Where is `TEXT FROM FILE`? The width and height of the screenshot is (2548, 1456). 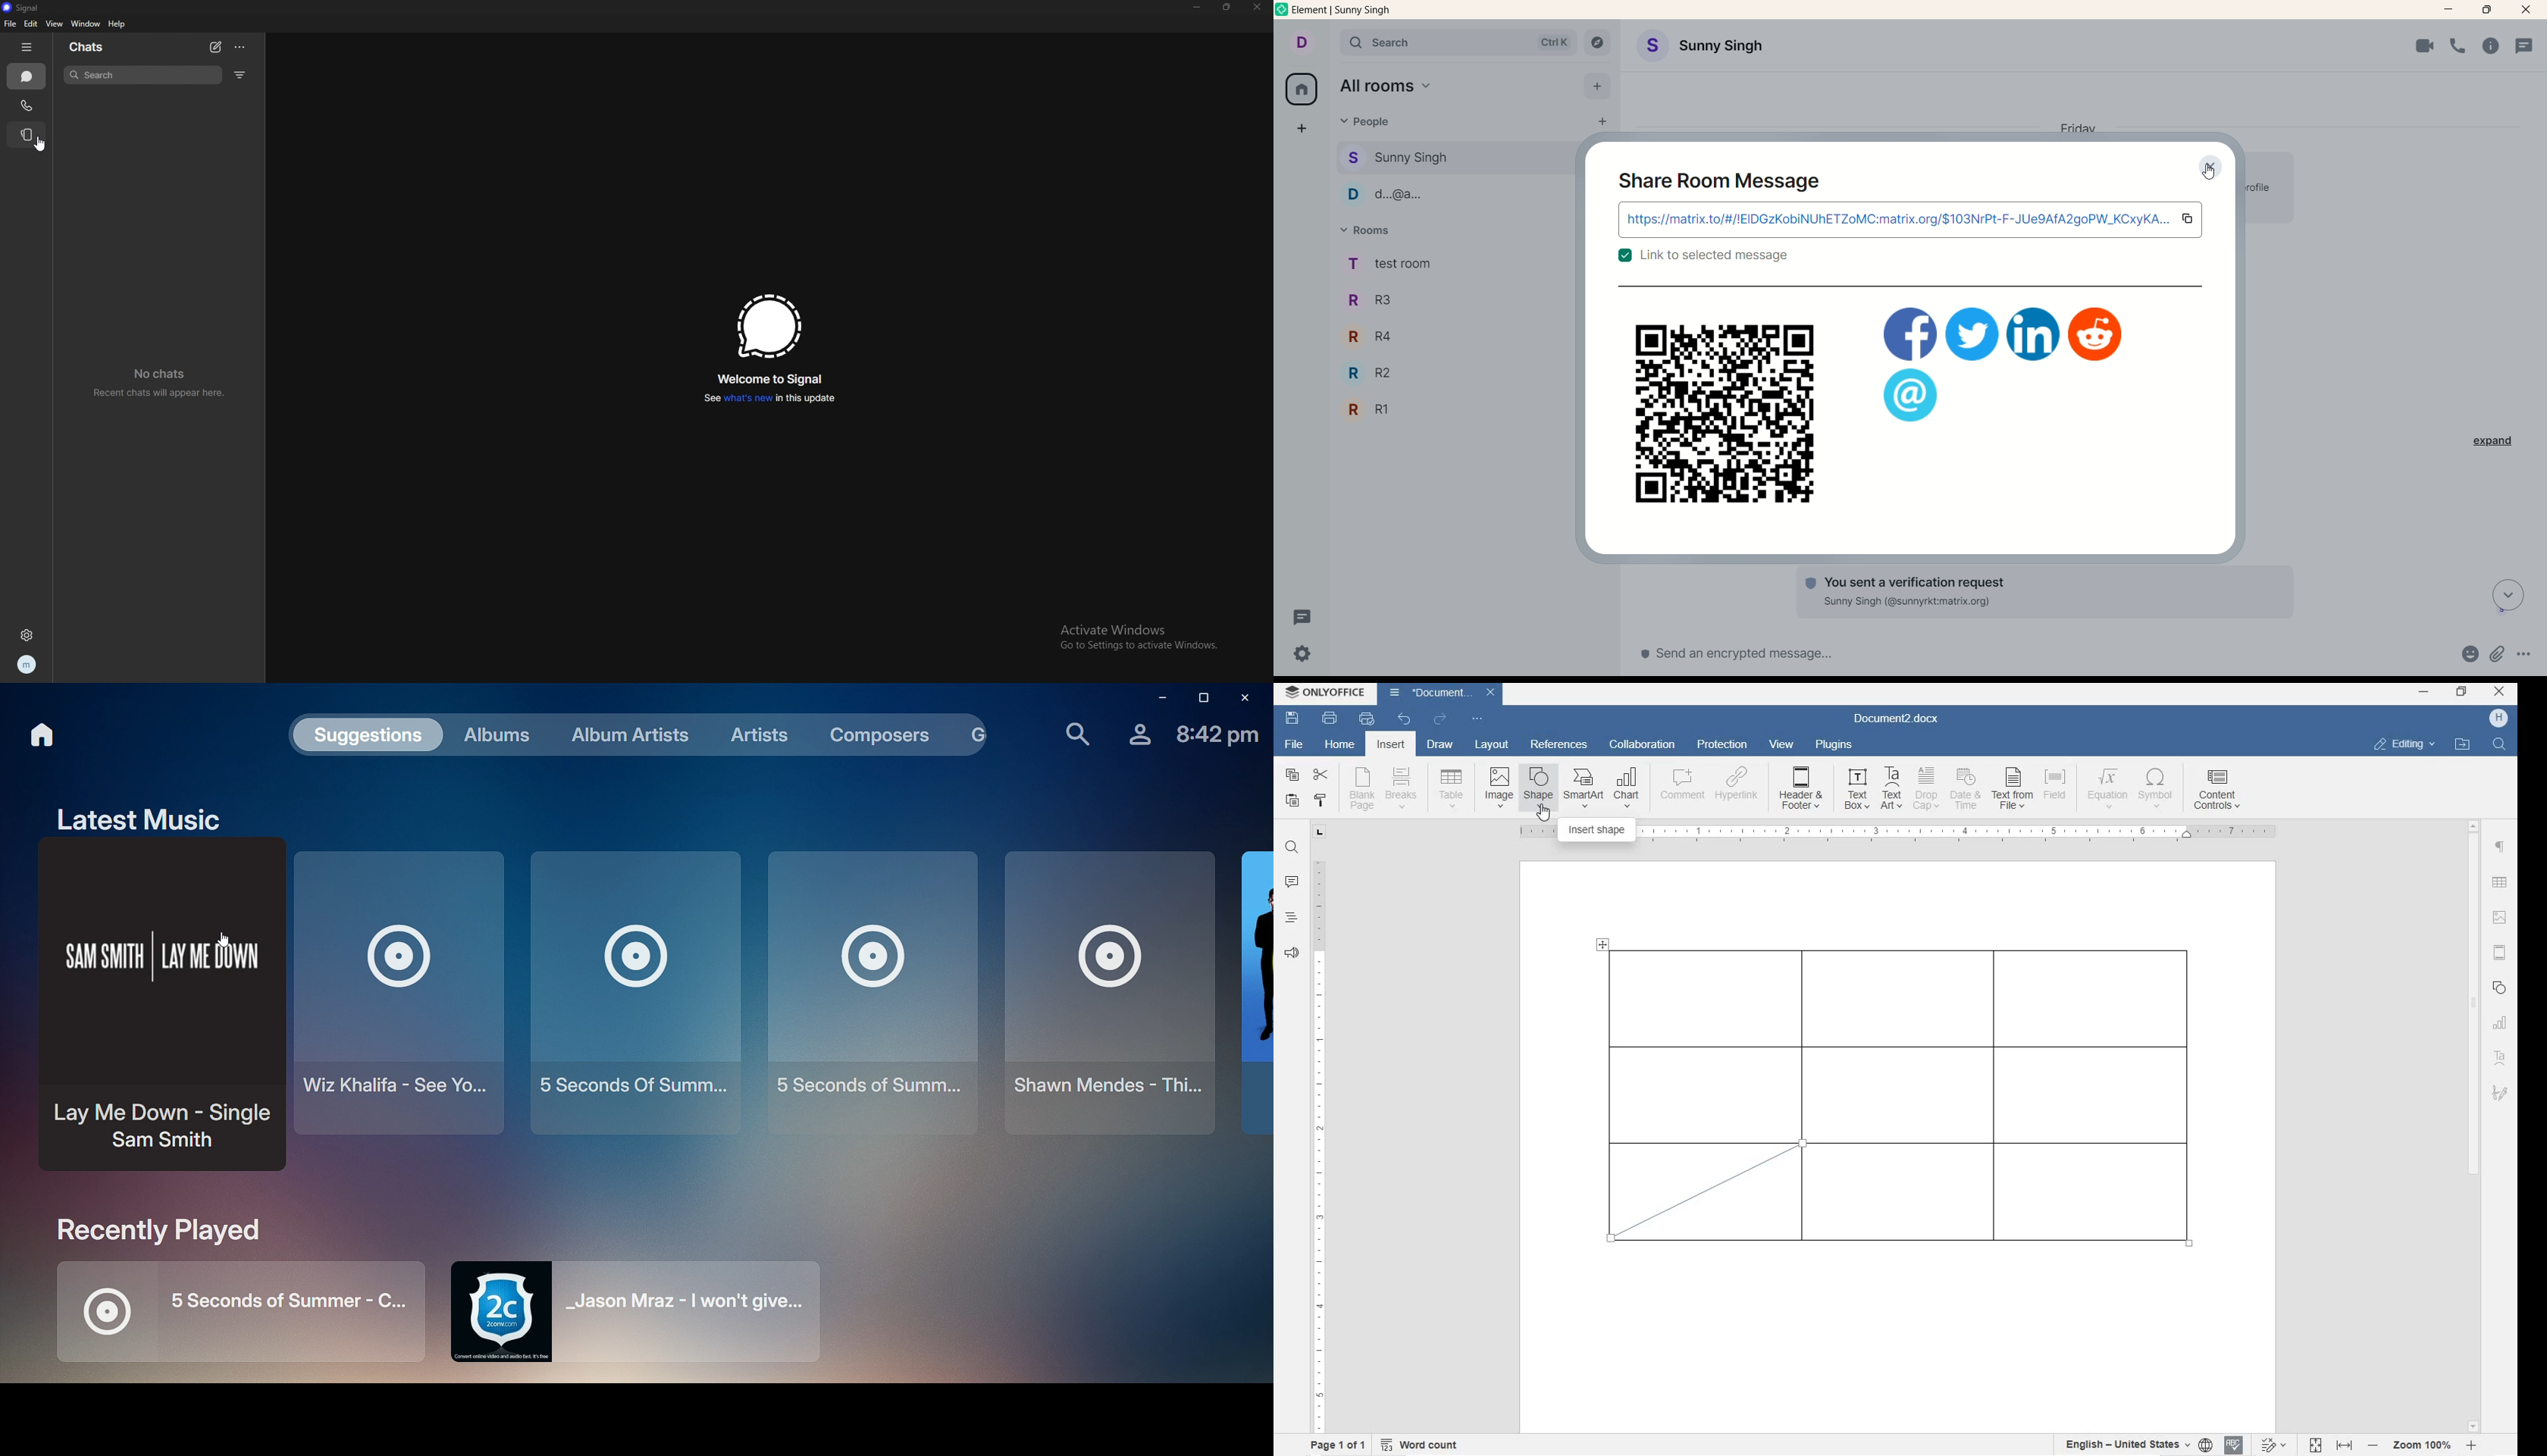
TEXT FROM FILE is located at coordinates (2014, 790).